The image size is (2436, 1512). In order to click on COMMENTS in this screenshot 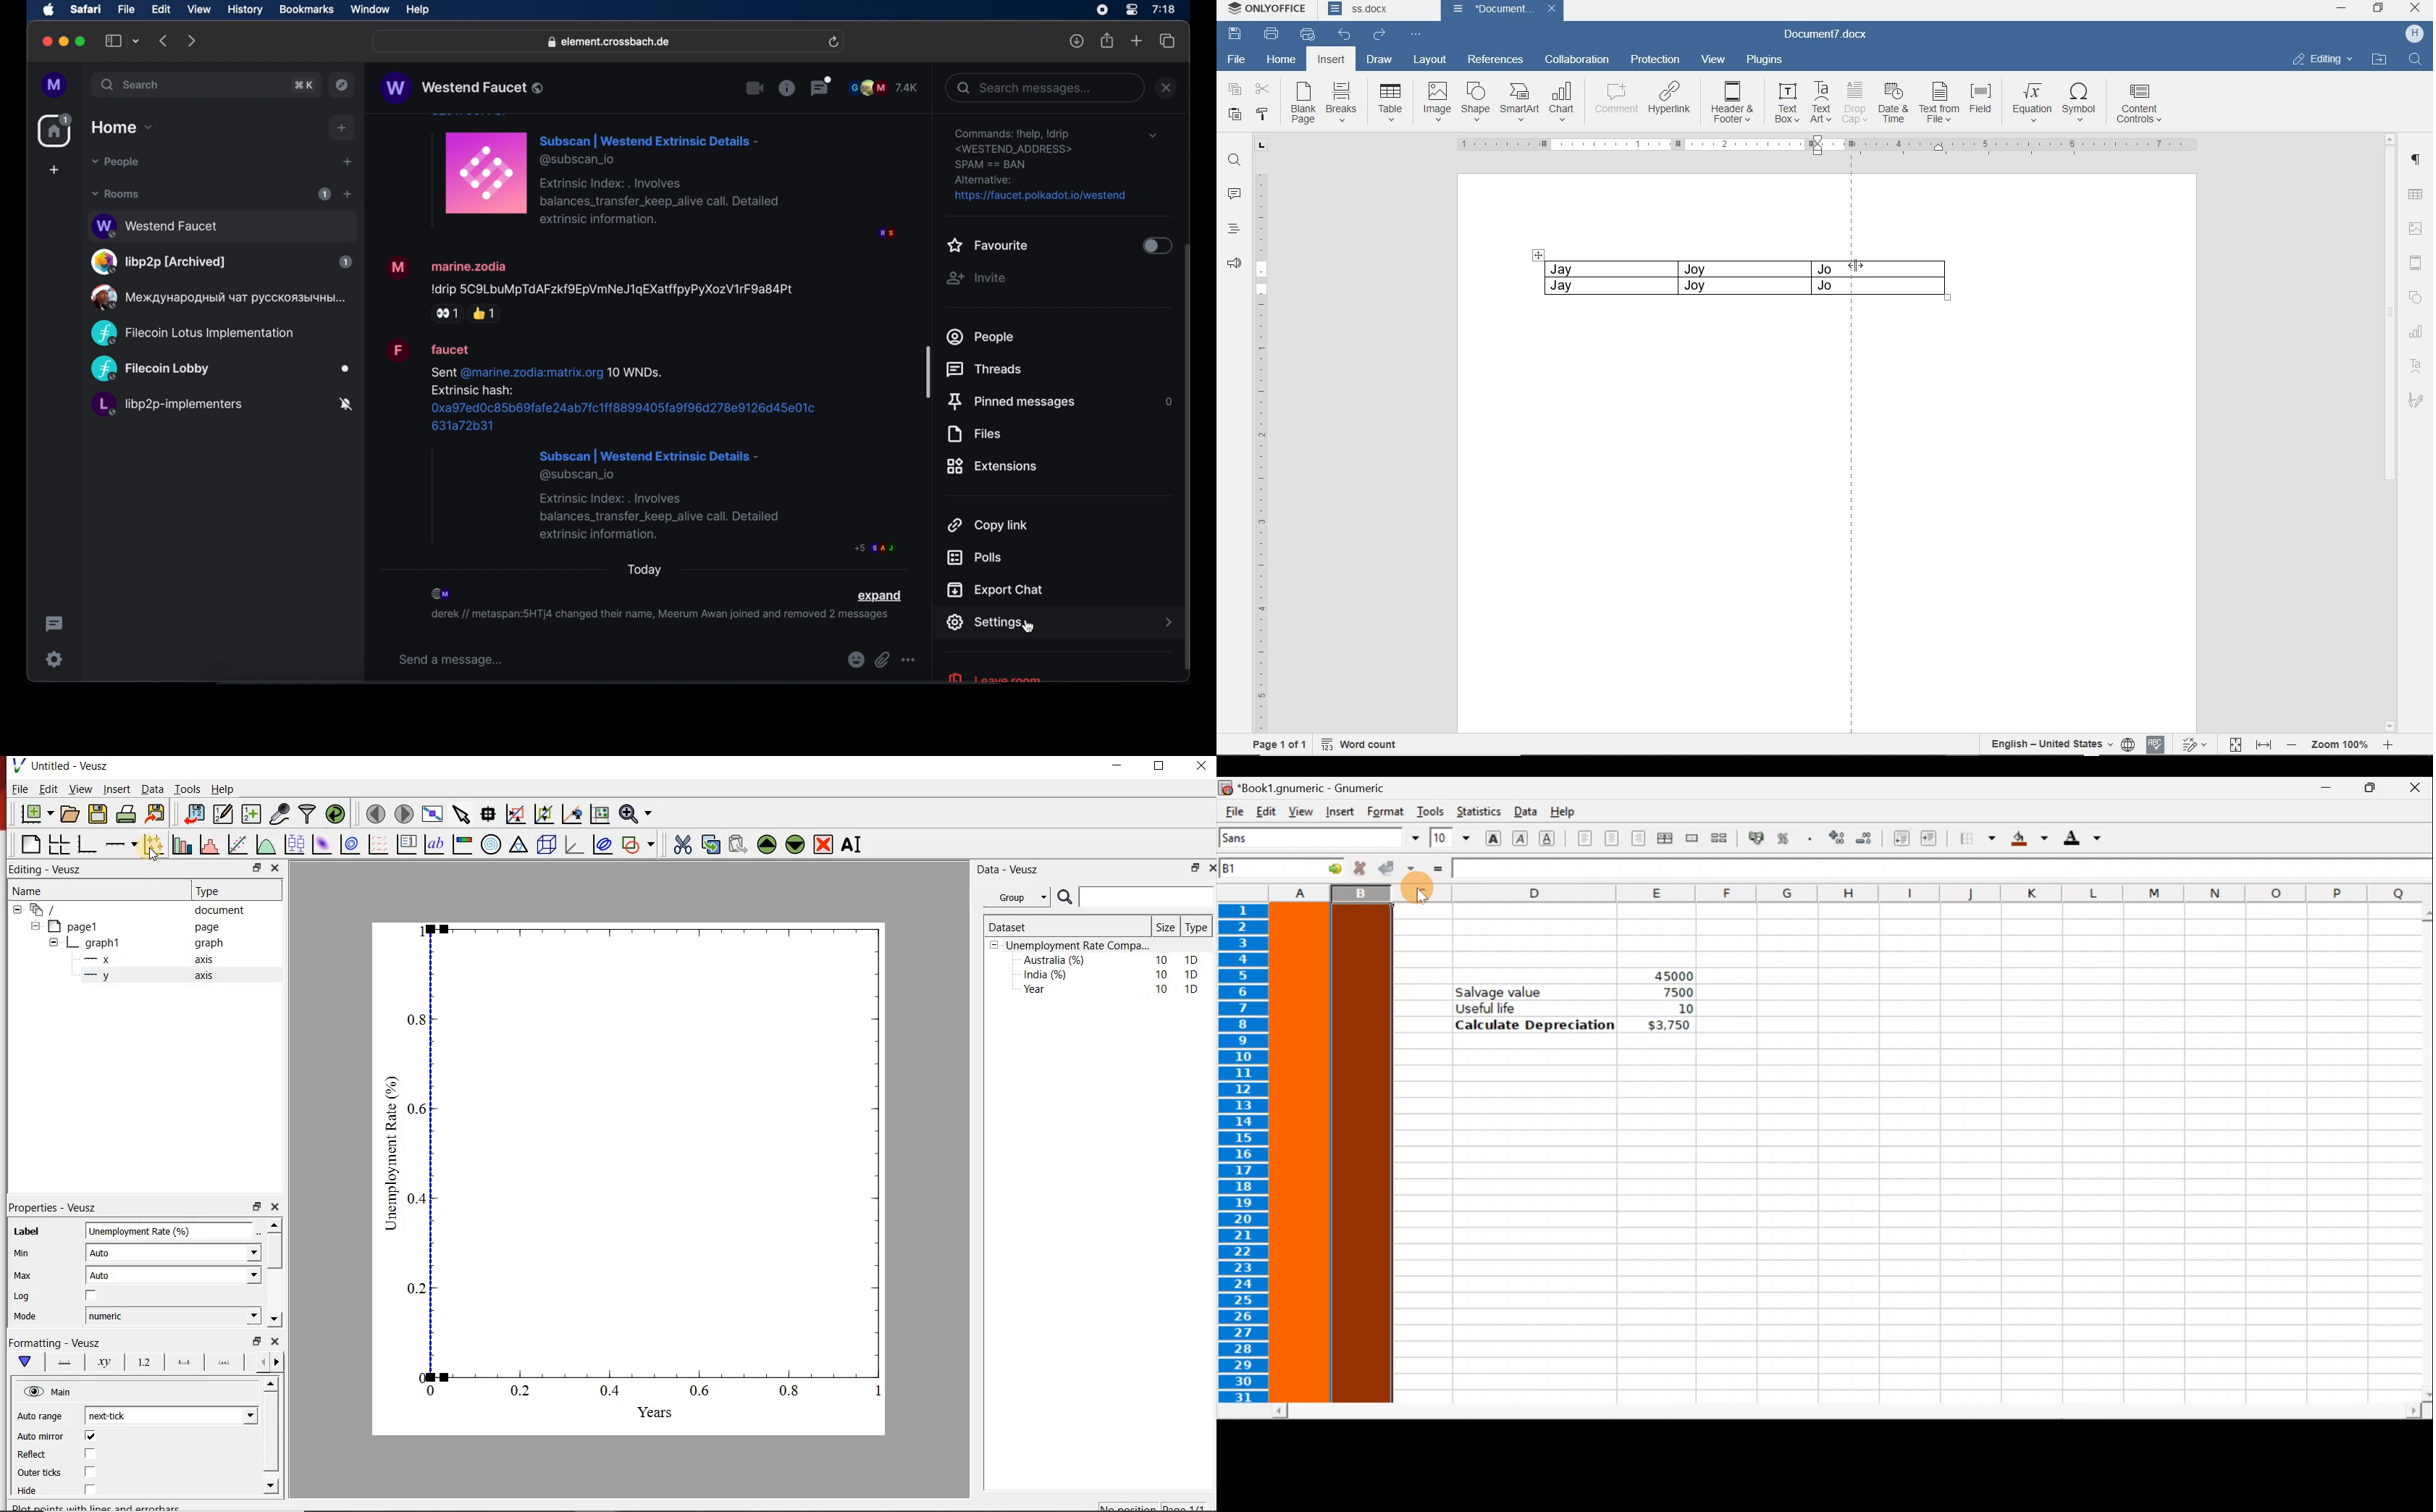, I will do `click(1234, 193)`.